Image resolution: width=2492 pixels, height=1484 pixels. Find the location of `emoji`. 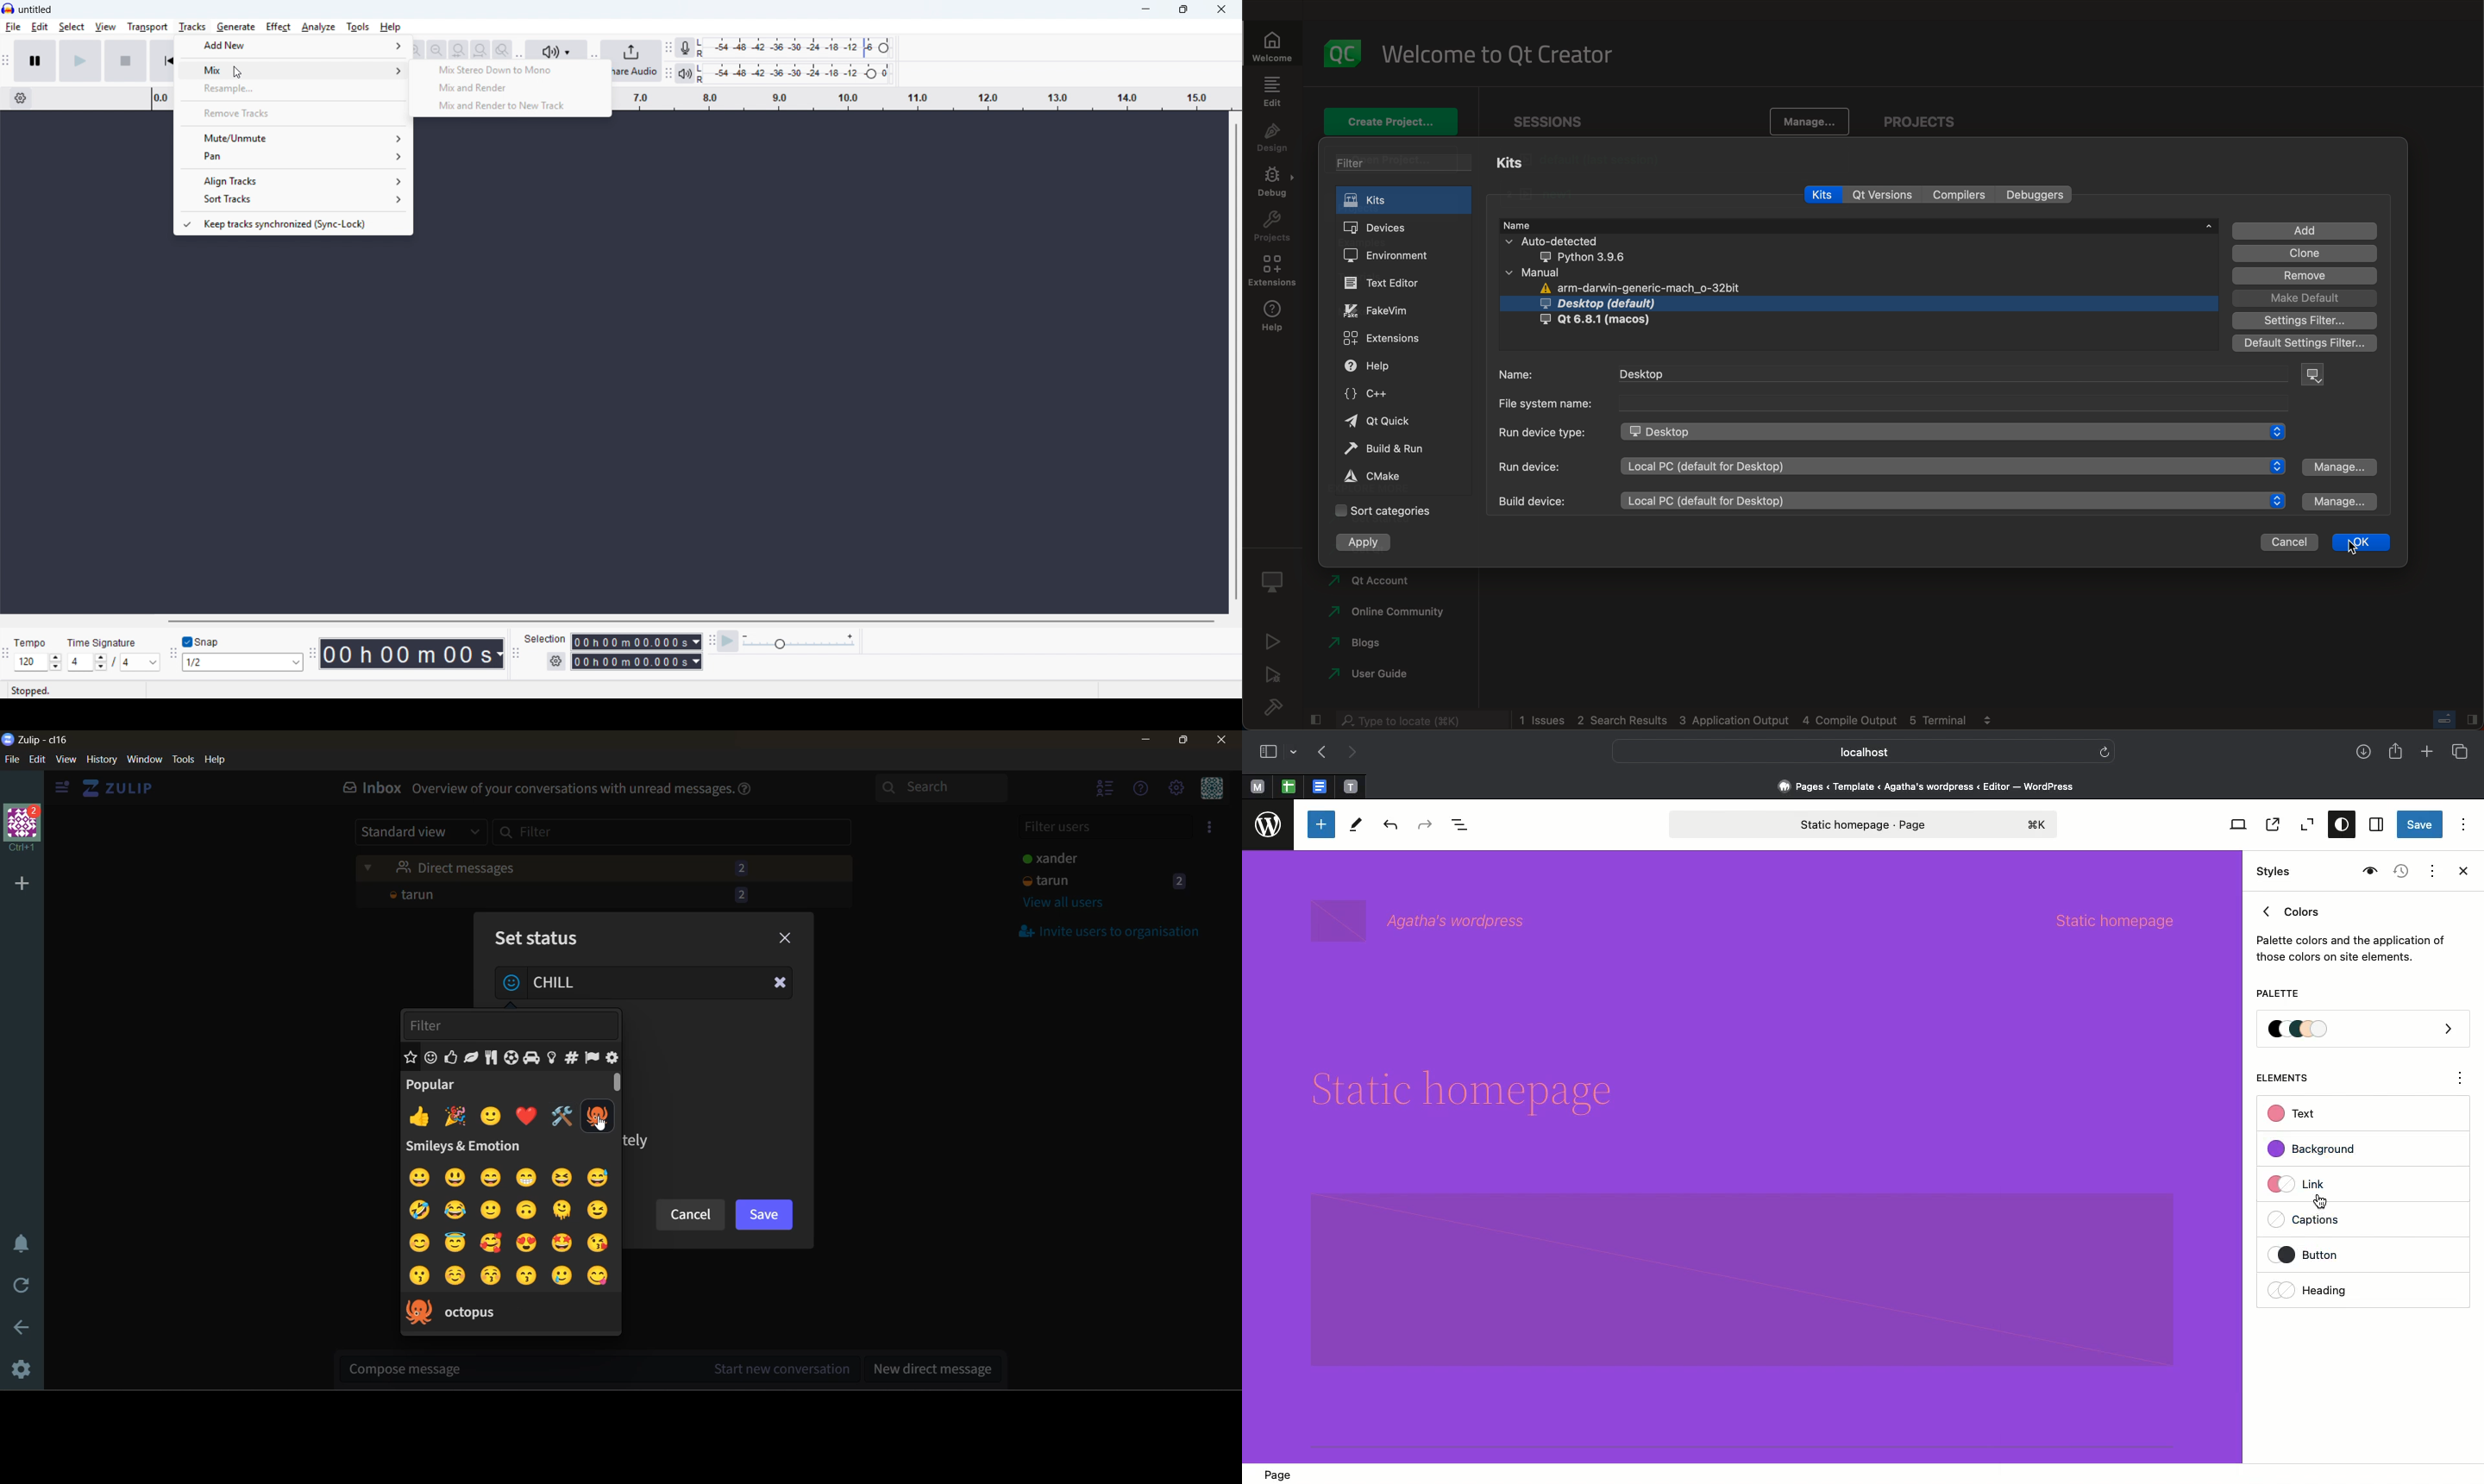

emoji is located at coordinates (561, 1210).